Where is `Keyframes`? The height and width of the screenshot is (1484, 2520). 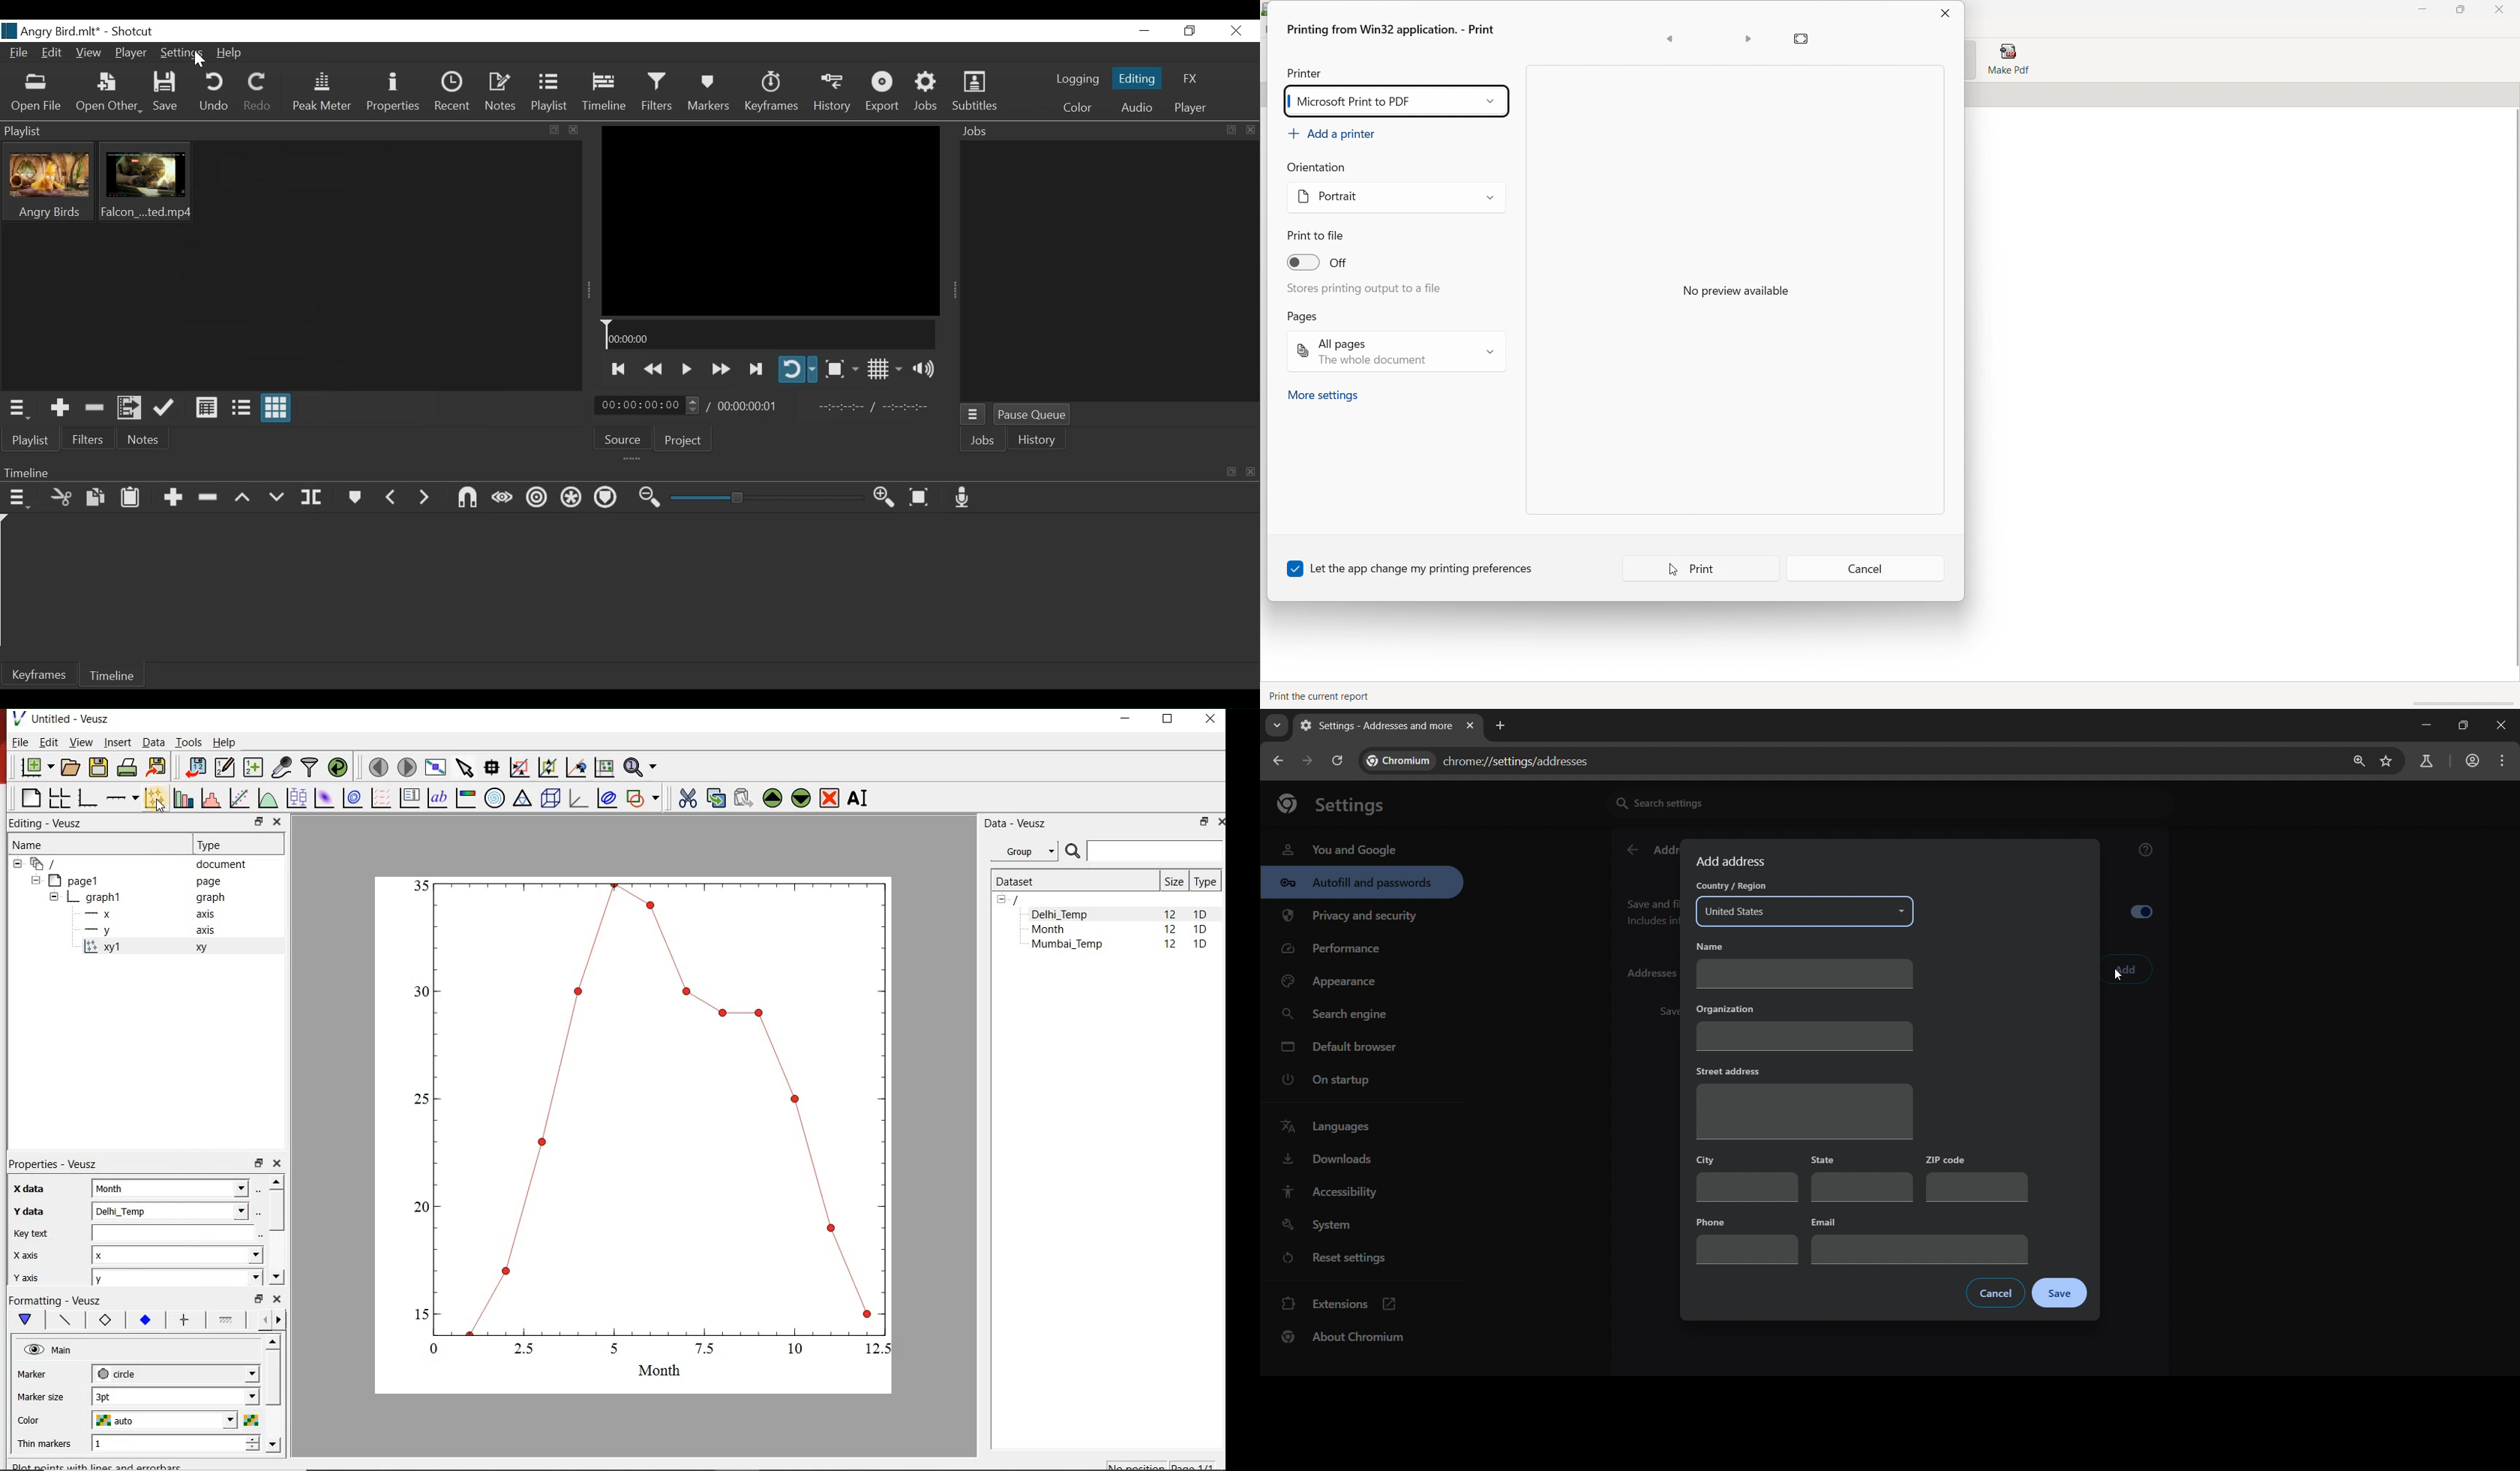 Keyframes is located at coordinates (39, 673).